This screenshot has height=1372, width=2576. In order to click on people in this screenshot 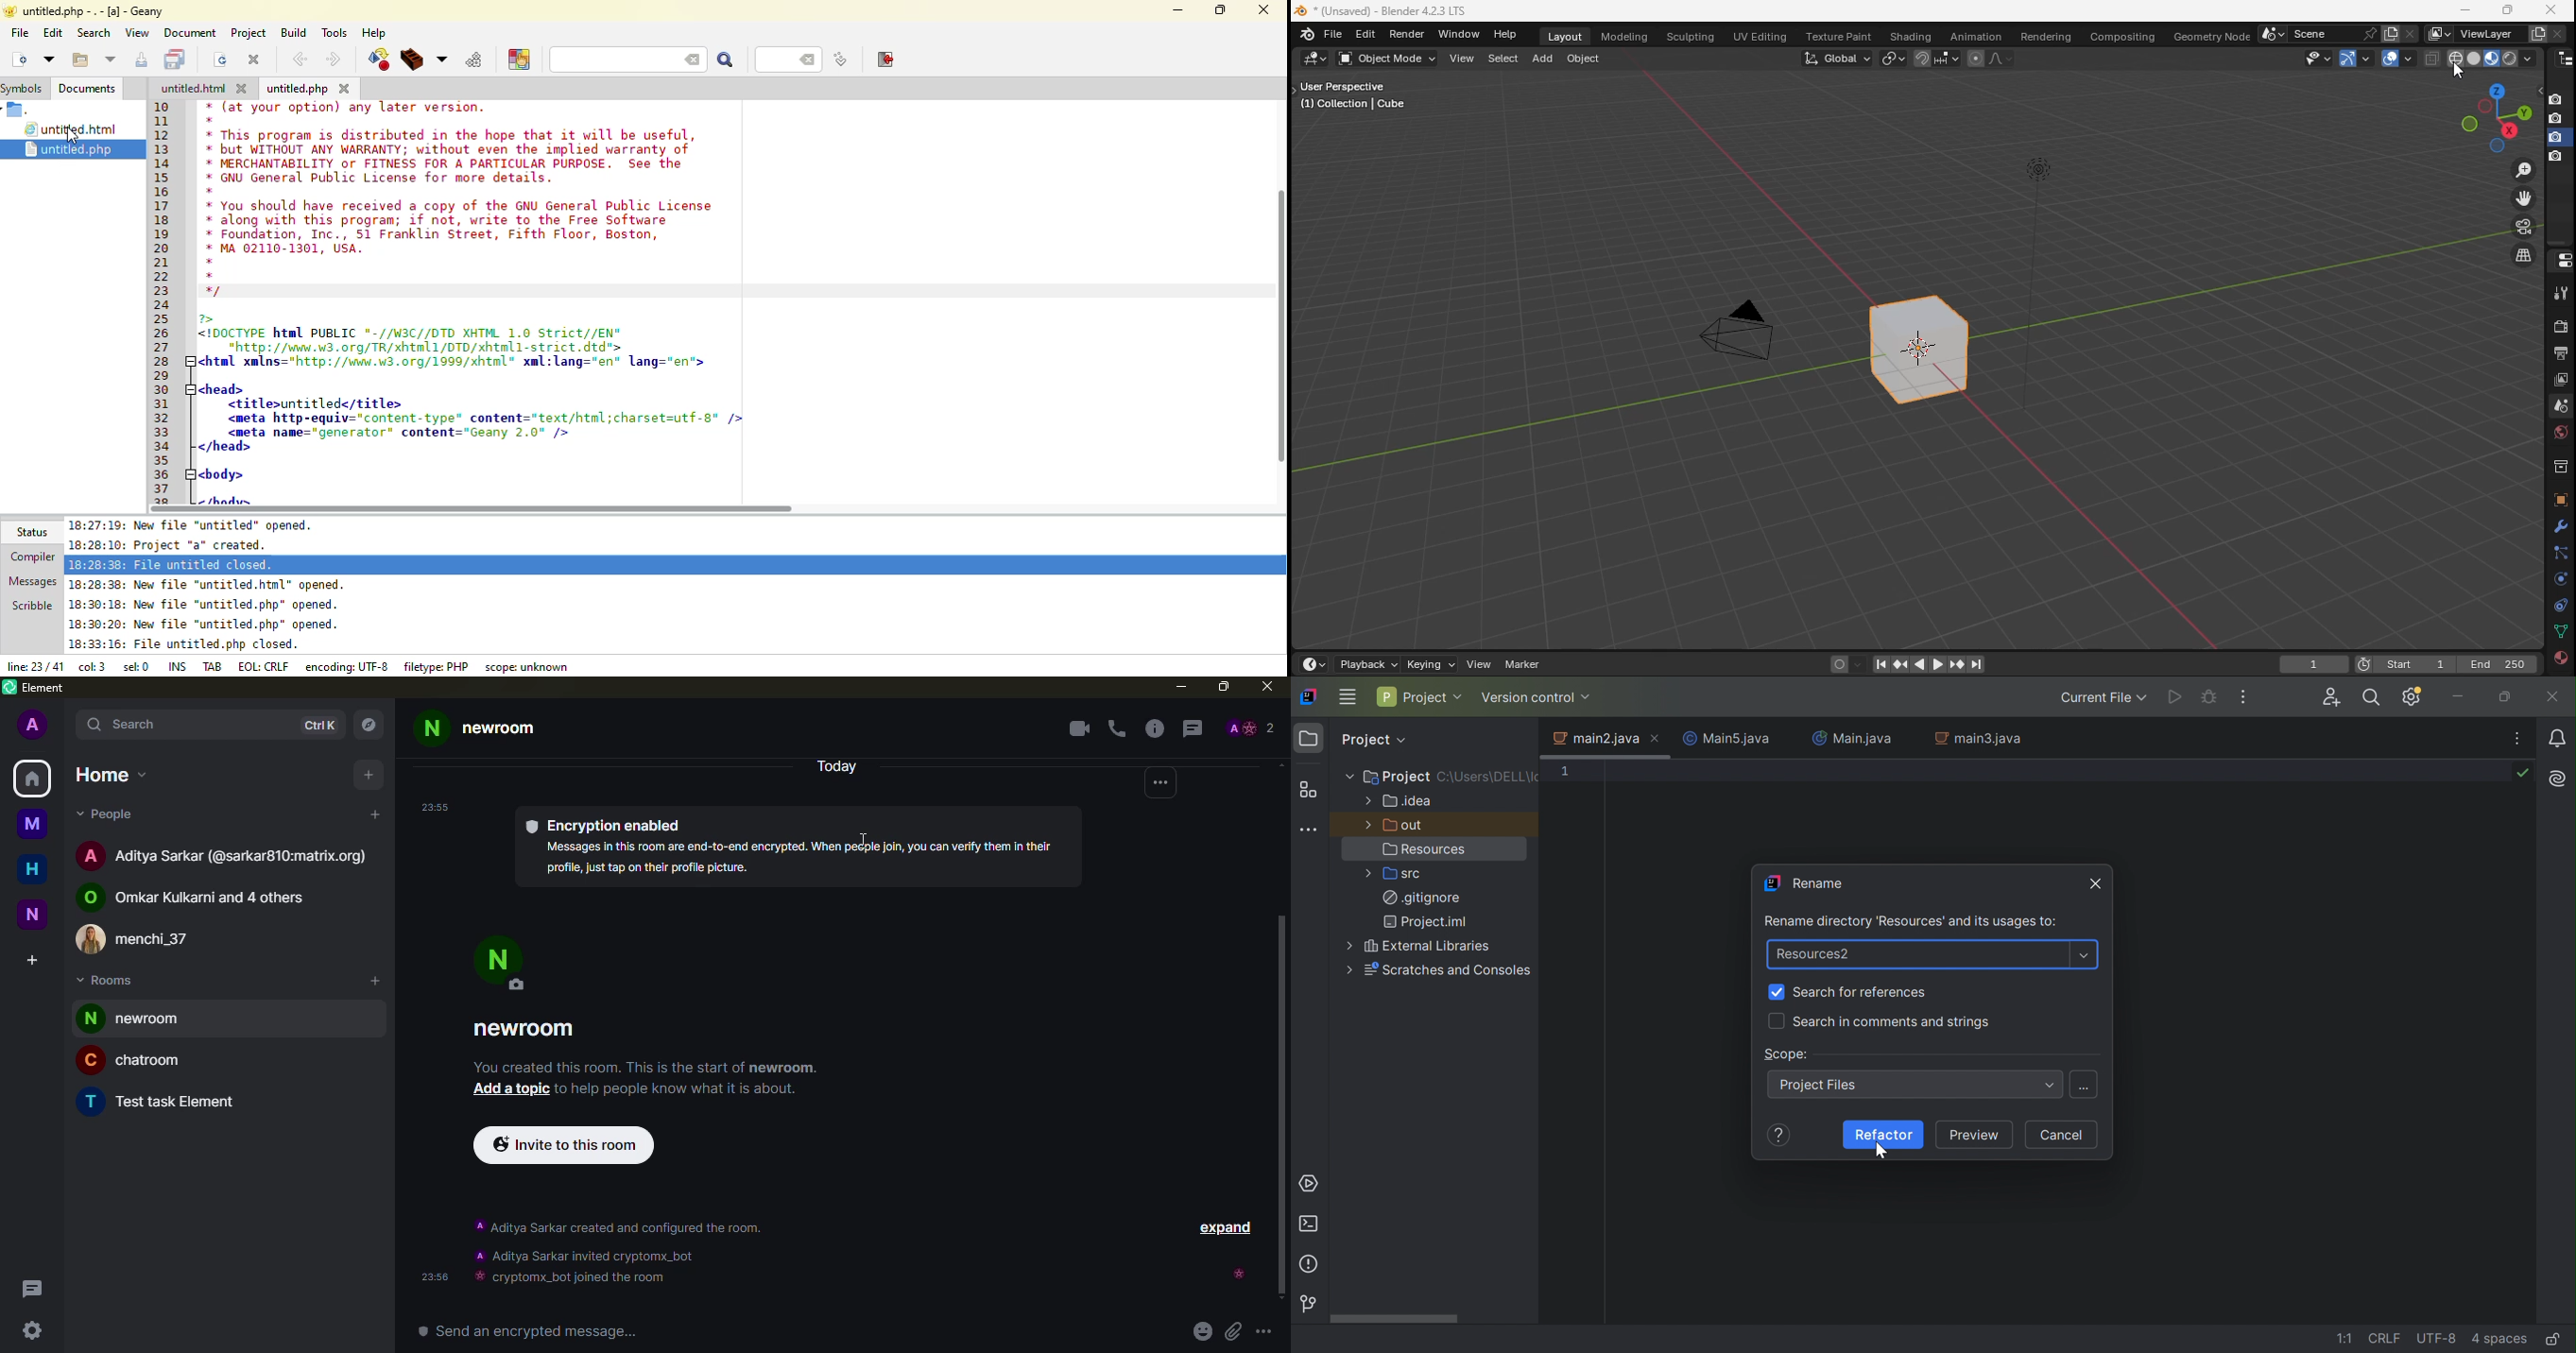, I will do `click(112, 814)`.